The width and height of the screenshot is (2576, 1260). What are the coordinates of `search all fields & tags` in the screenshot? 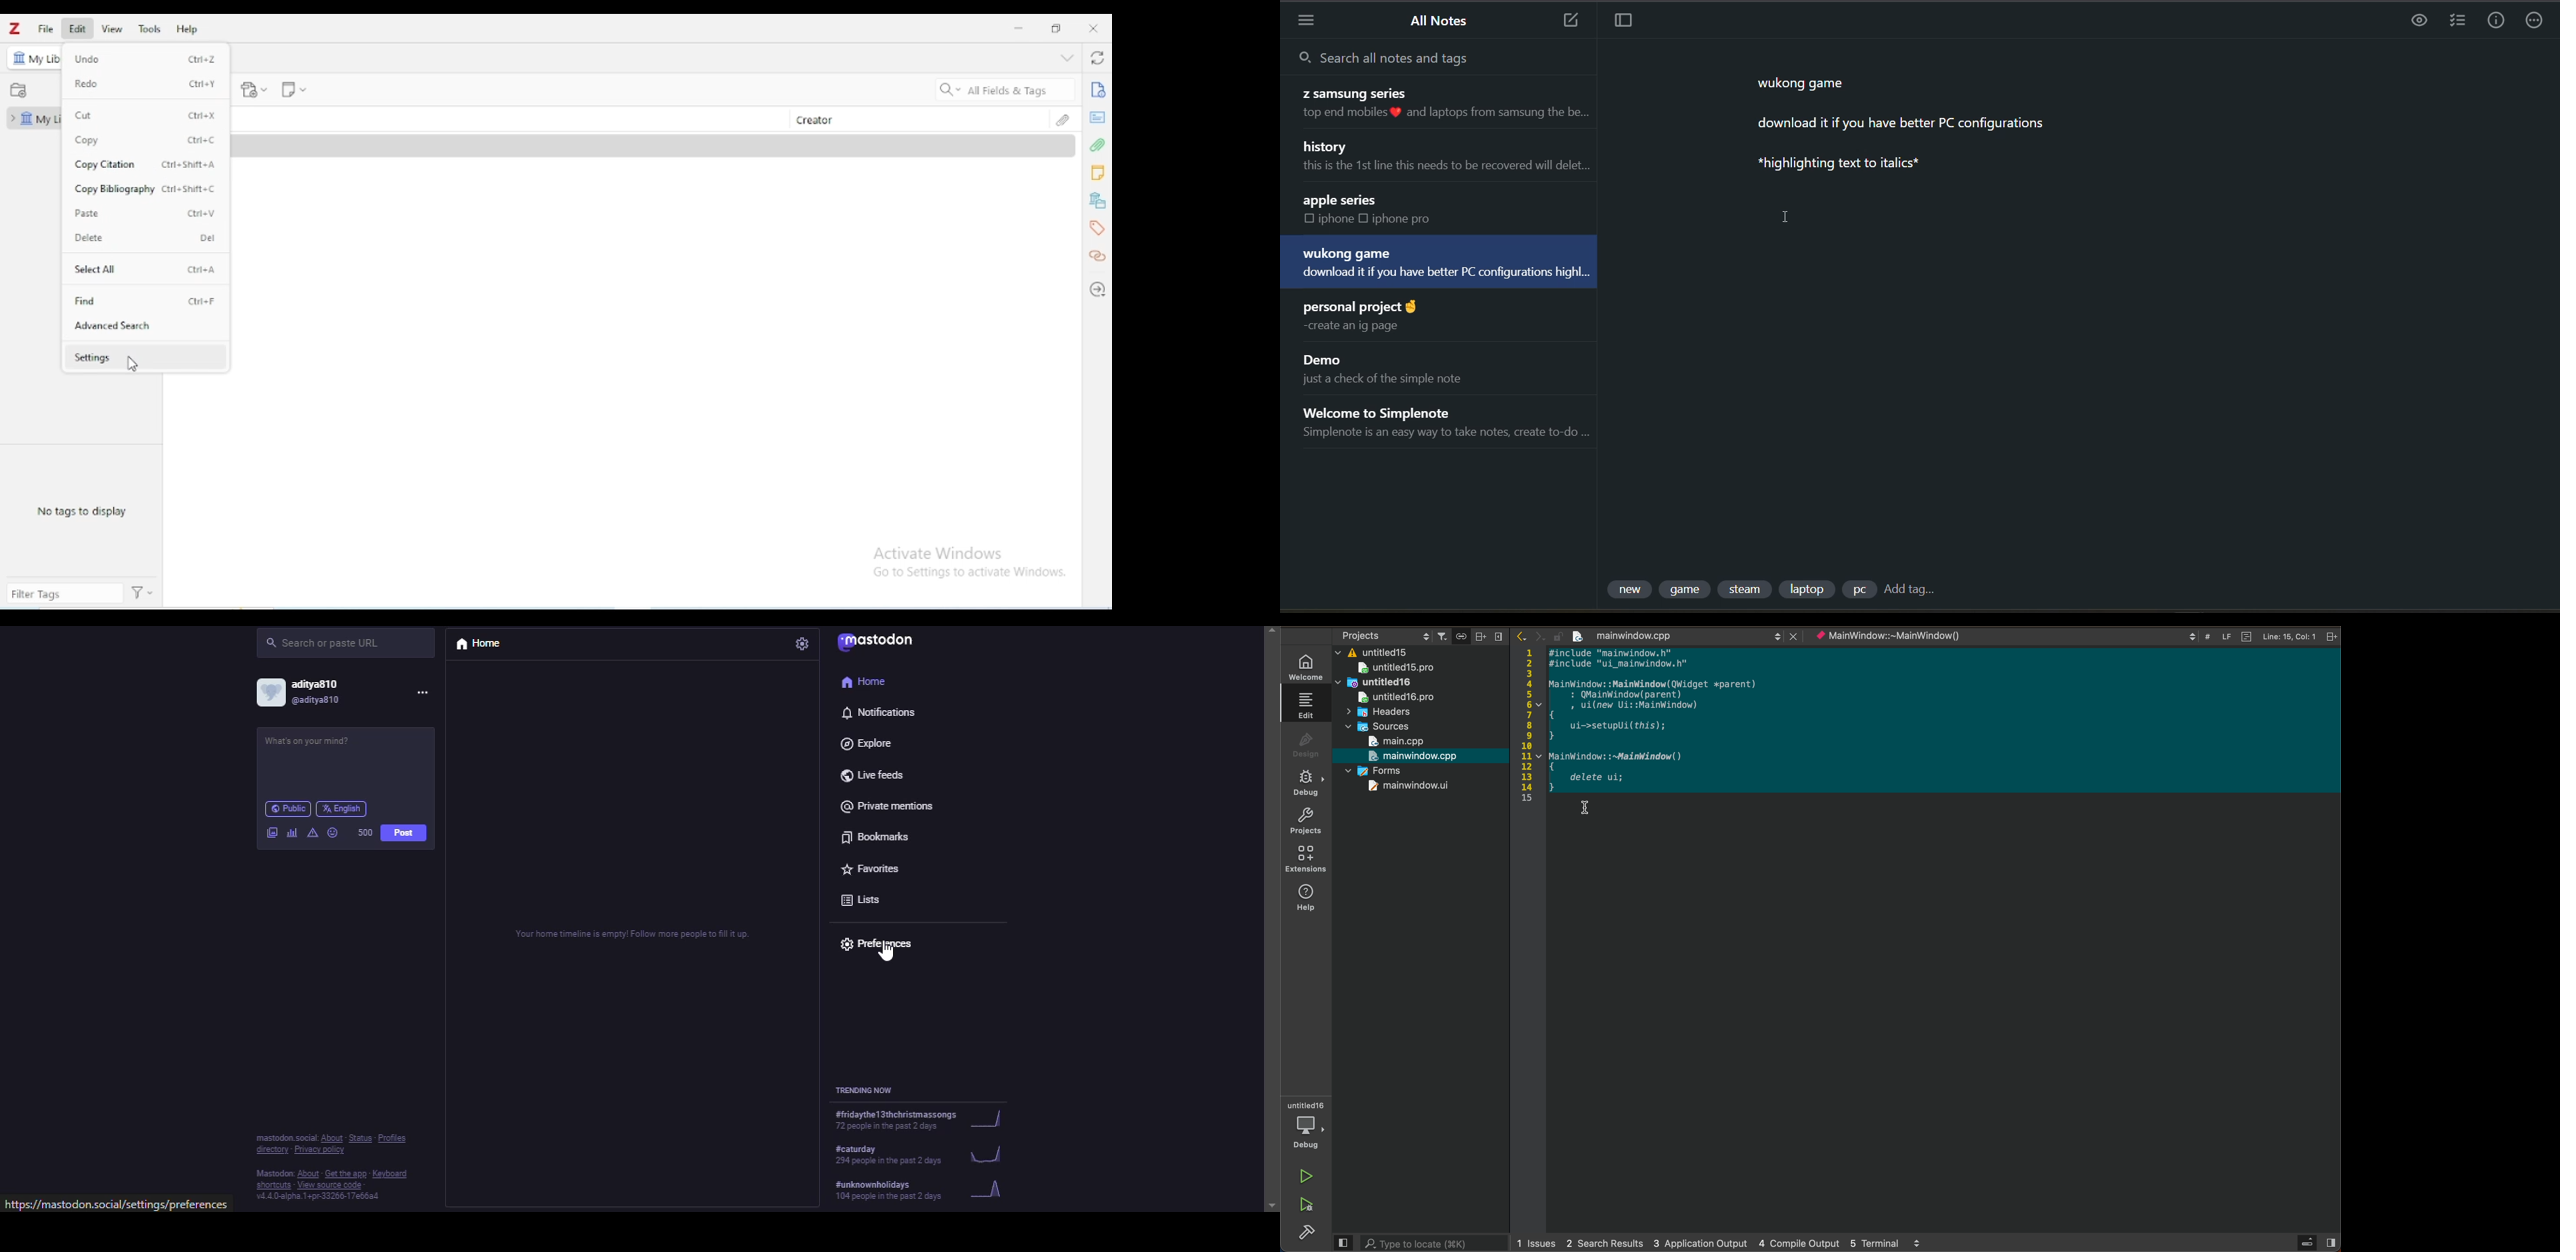 It's located at (1004, 90).